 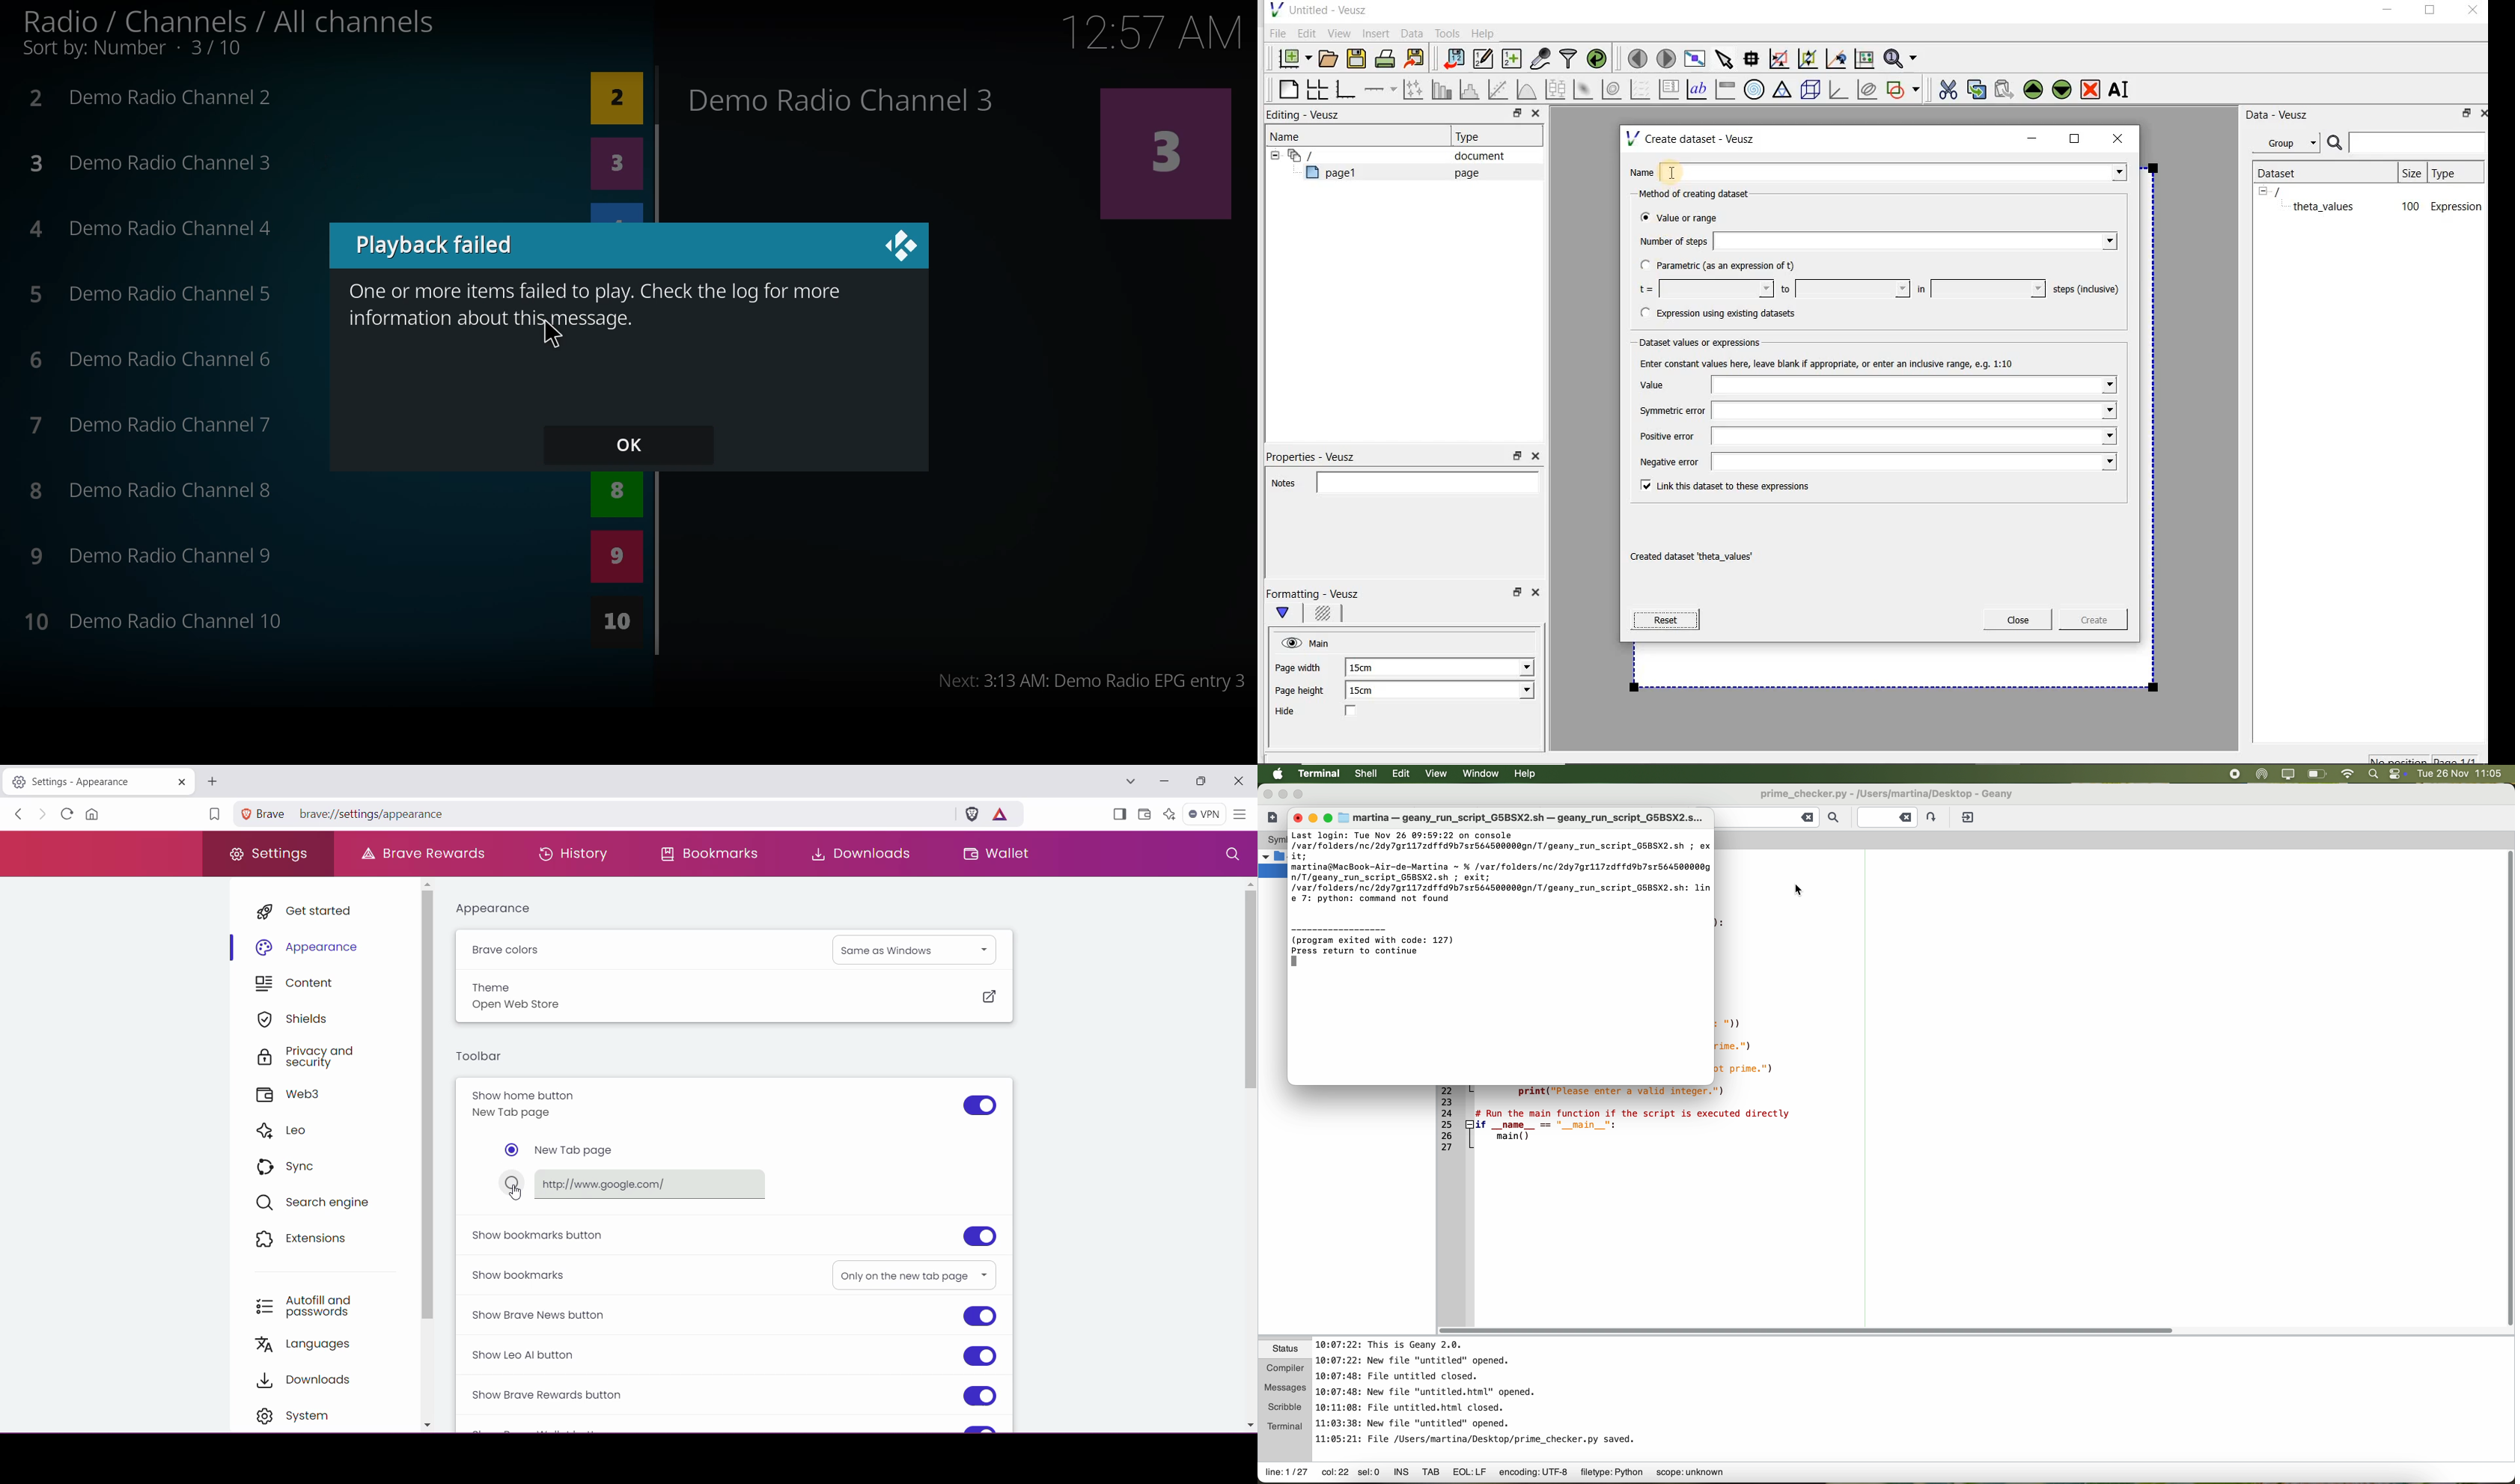 What do you see at coordinates (1693, 138) in the screenshot?
I see `Create dataset - Veusz` at bounding box center [1693, 138].